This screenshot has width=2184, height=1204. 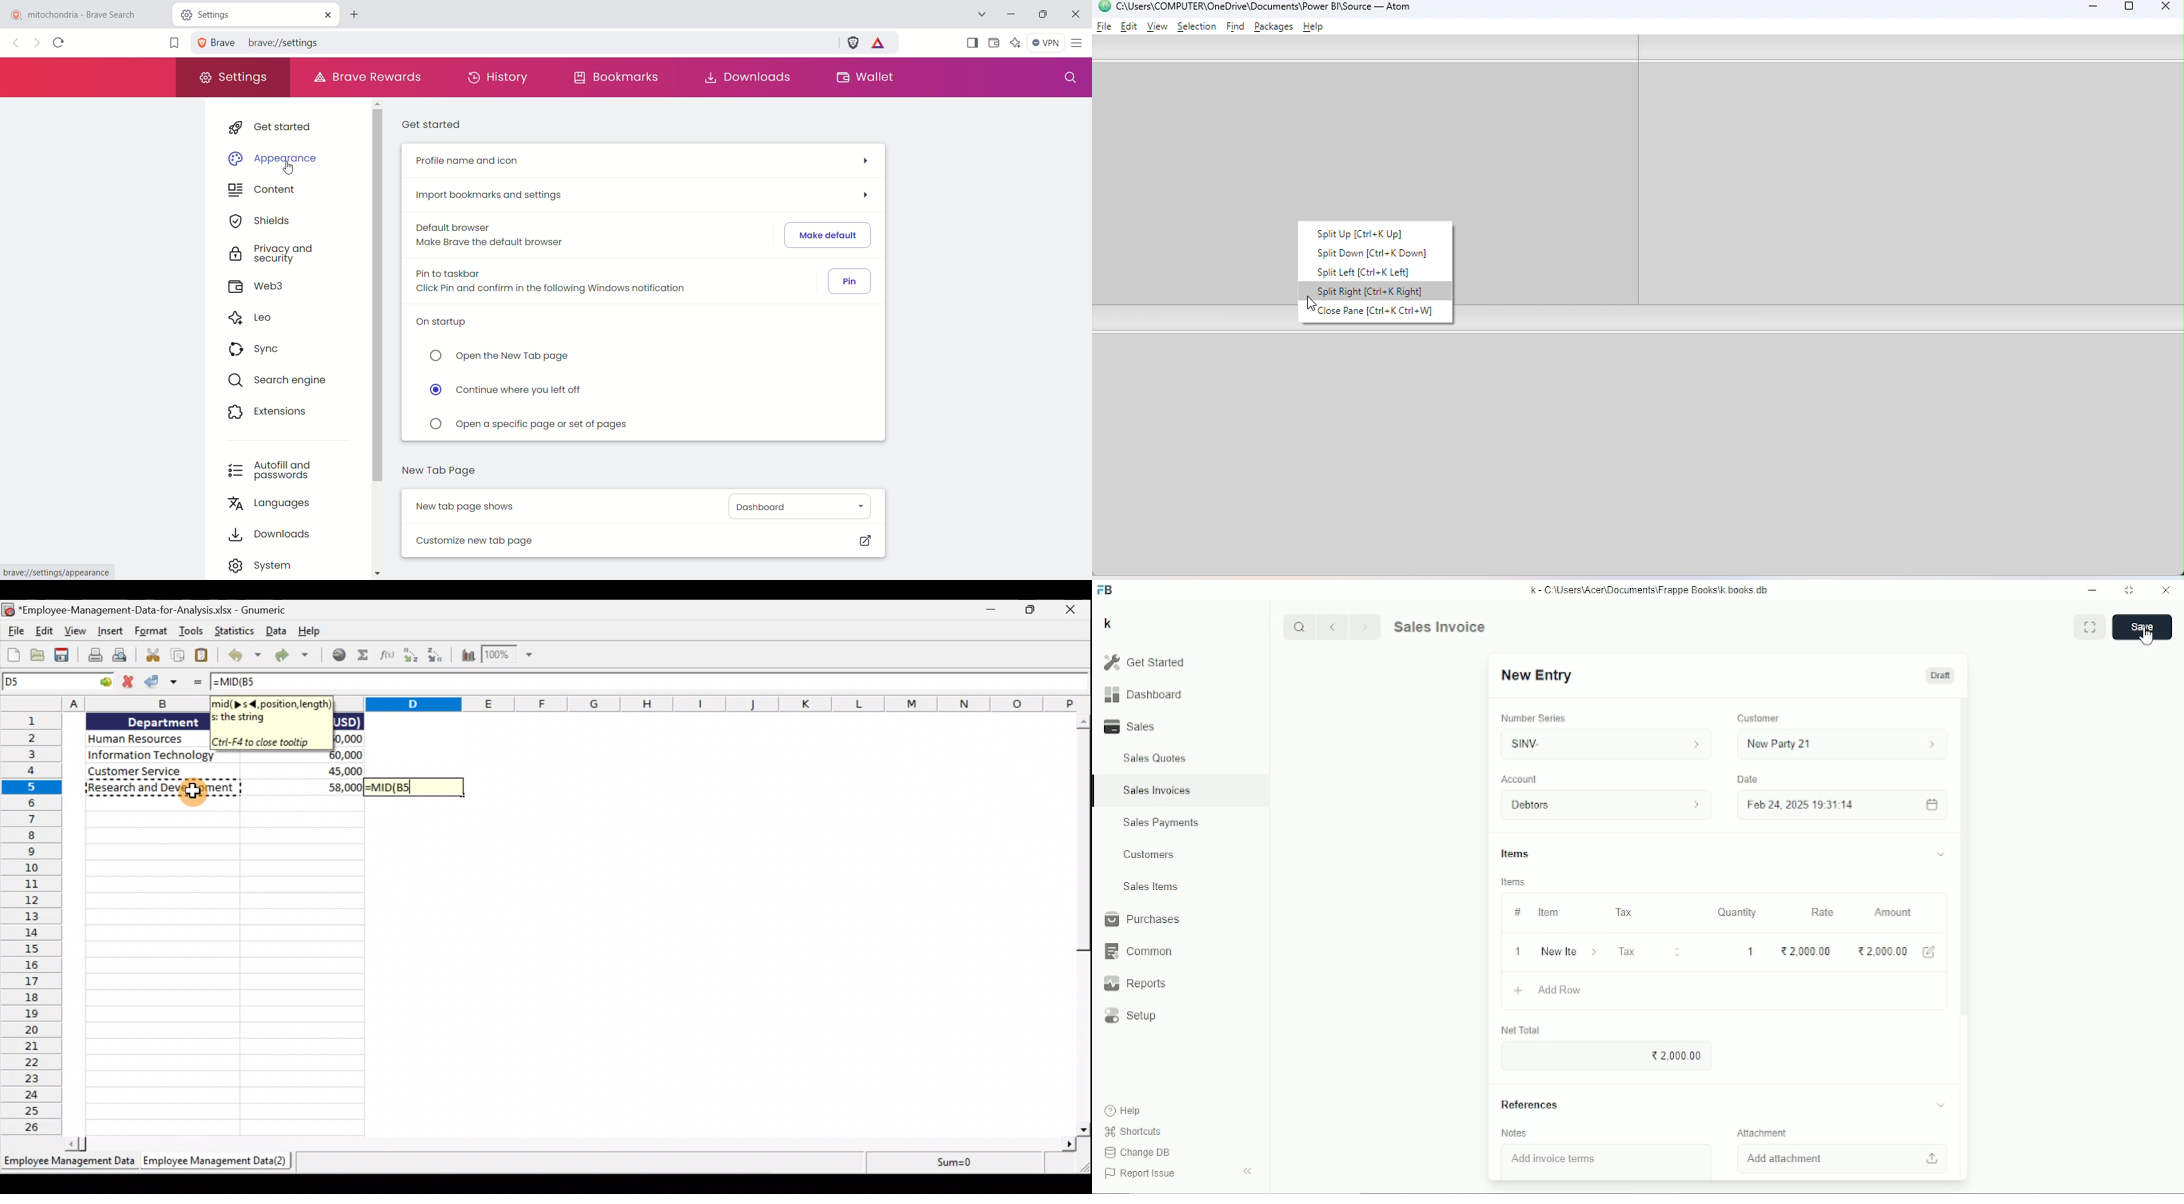 What do you see at coordinates (1143, 694) in the screenshot?
I see `Dashboard` at bounding box center [1143, 694].